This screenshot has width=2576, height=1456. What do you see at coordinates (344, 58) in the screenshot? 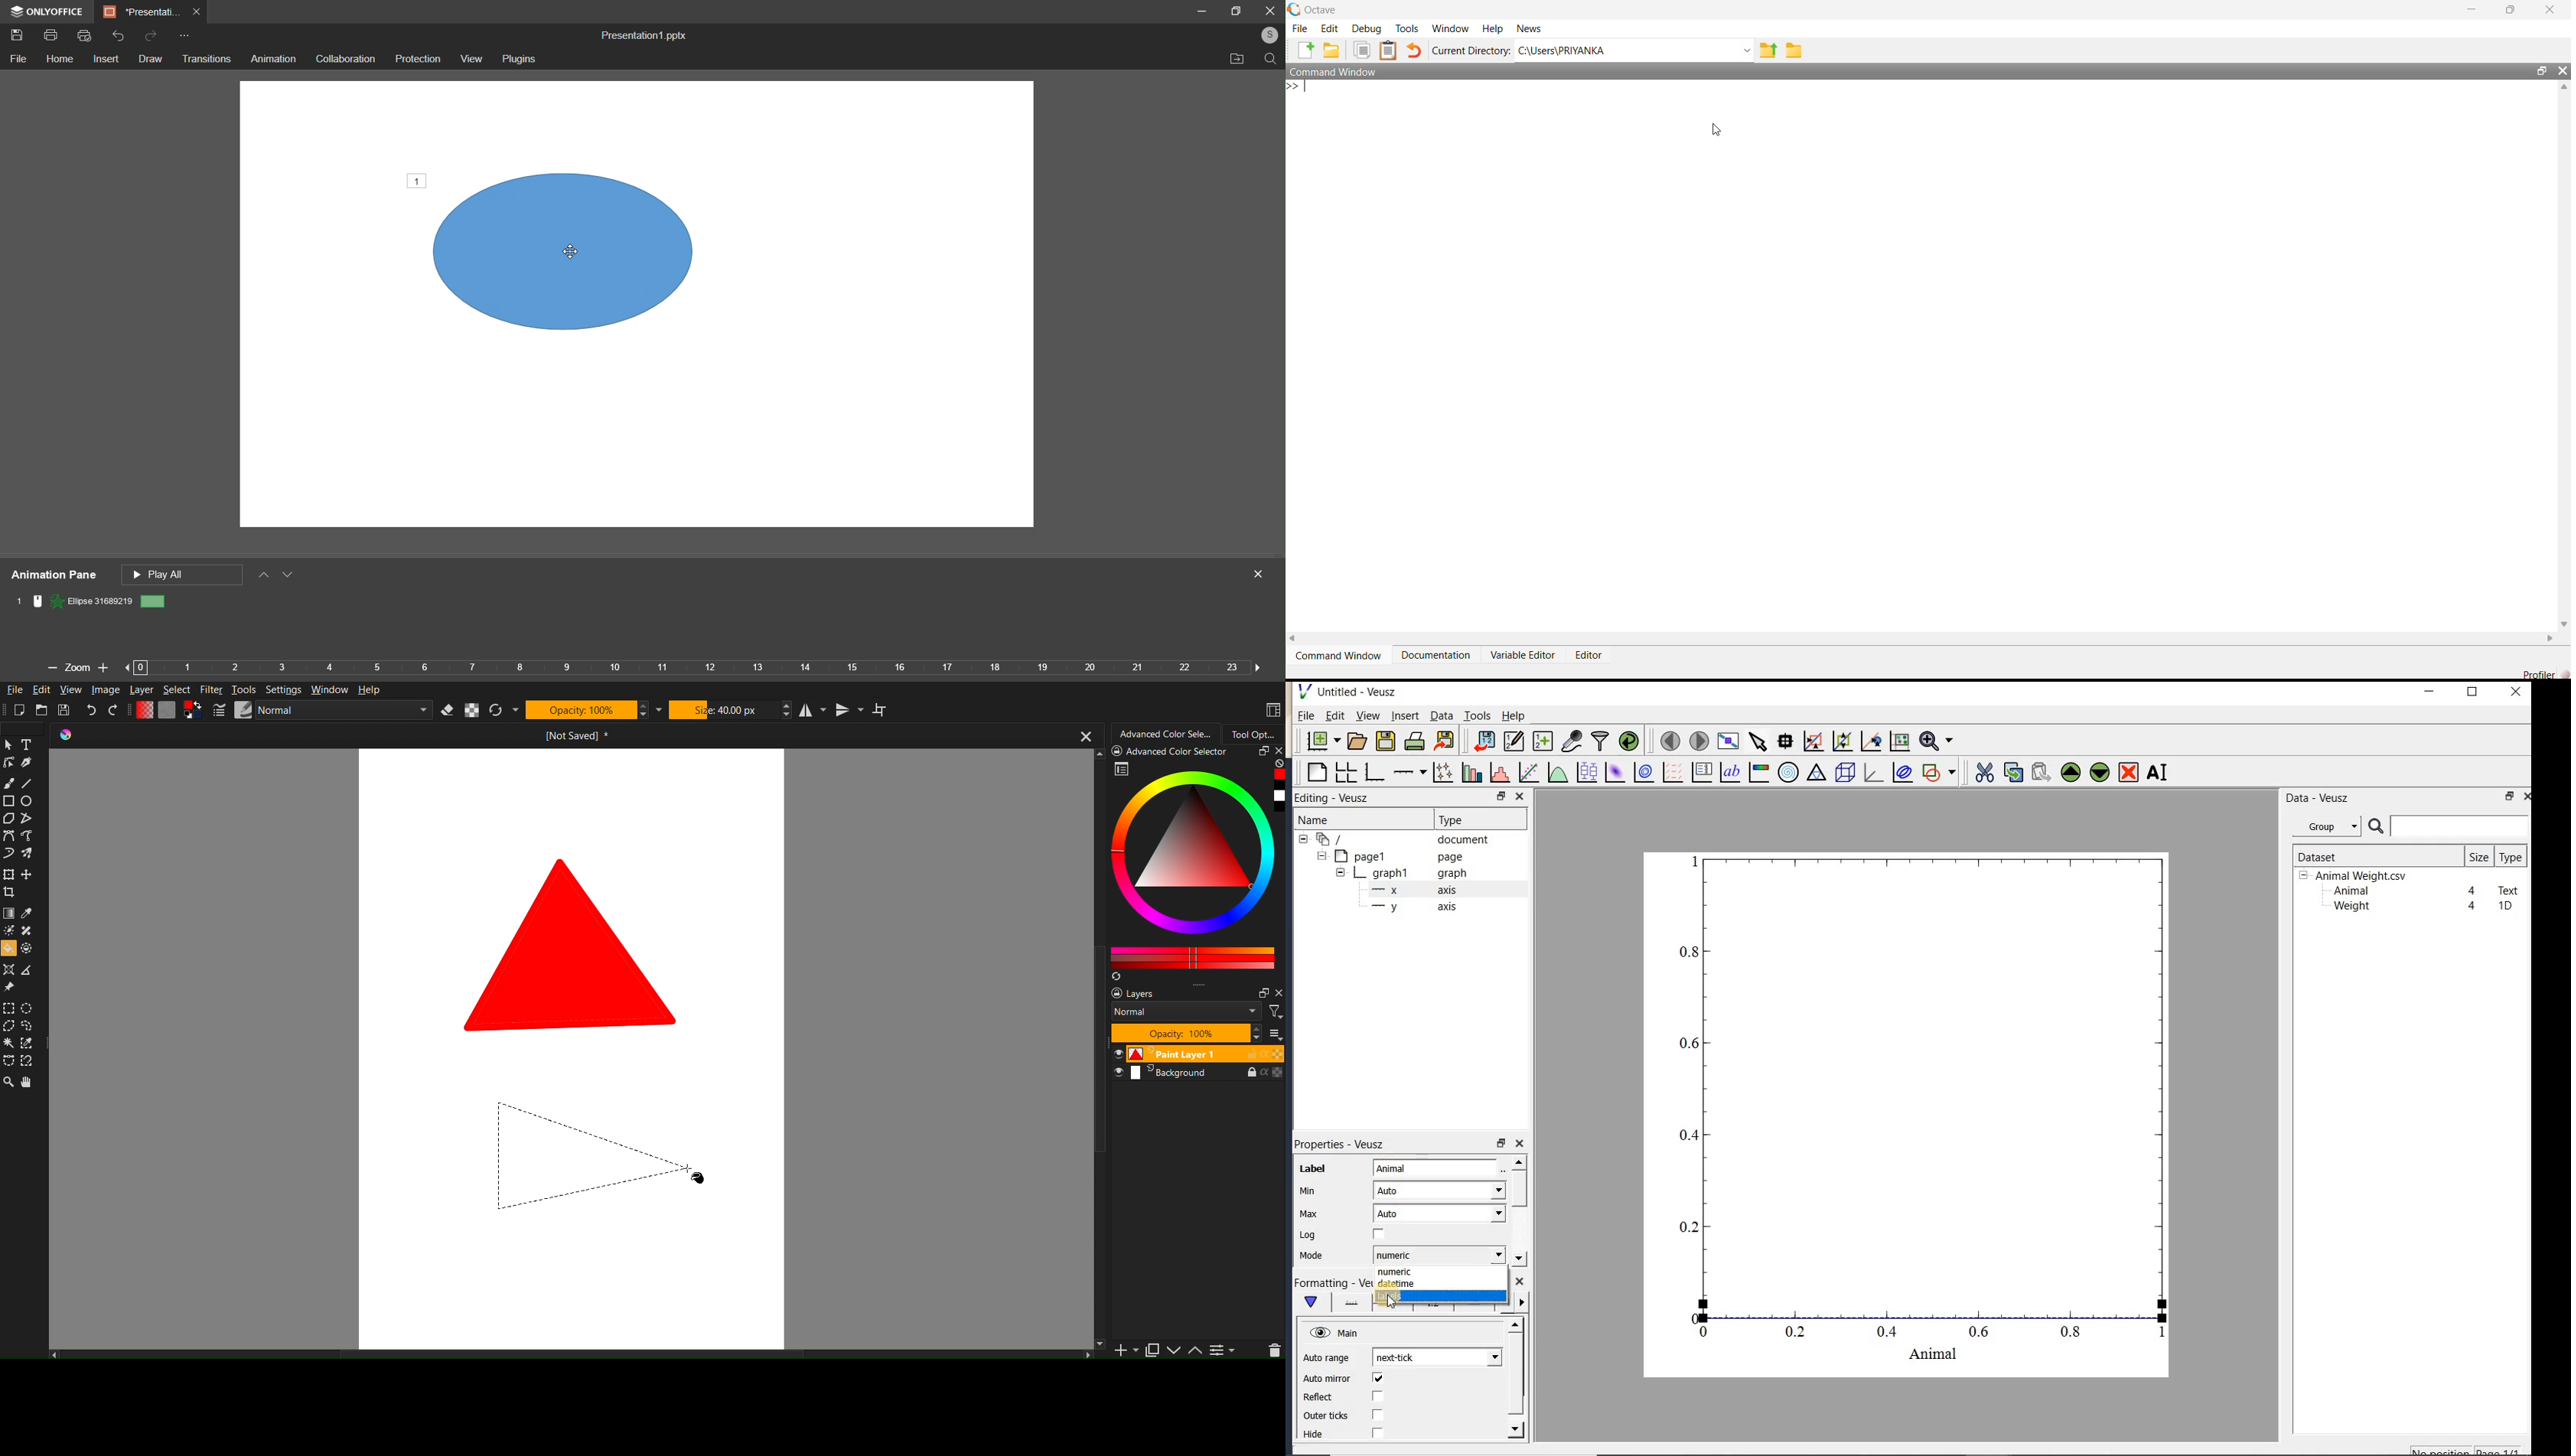
I see `collaboration` at bounding box center [344, 58].